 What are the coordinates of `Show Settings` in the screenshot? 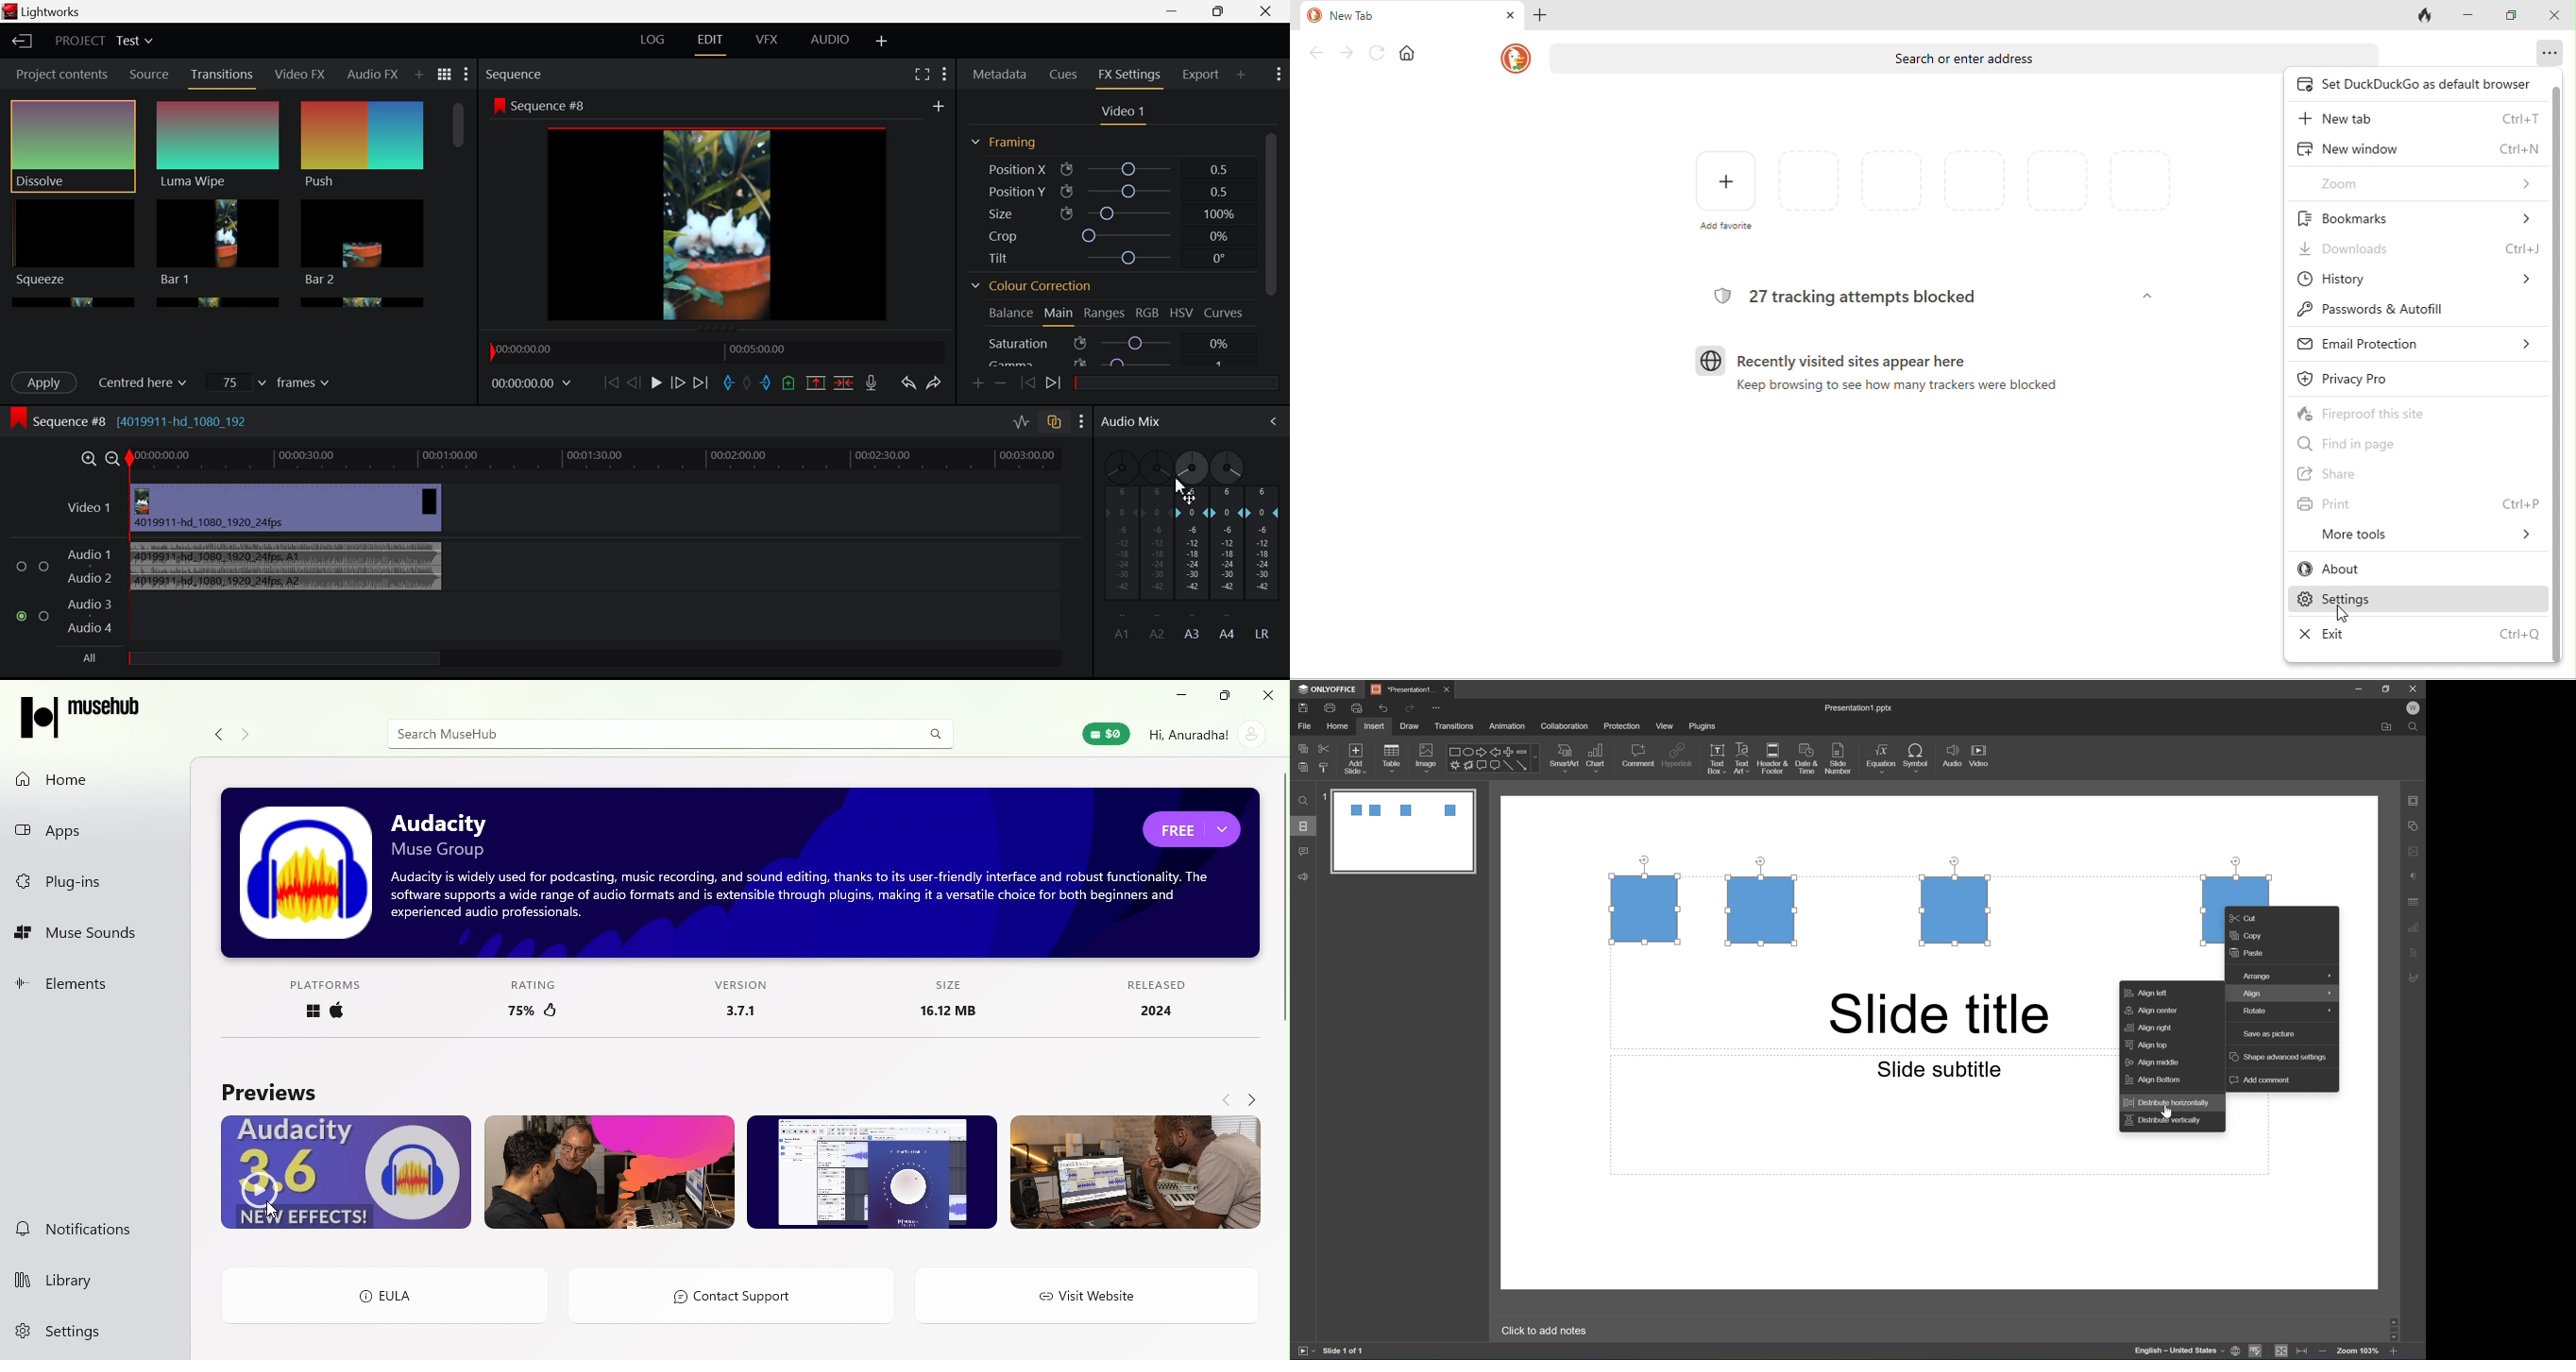 It's located at (943, 74).